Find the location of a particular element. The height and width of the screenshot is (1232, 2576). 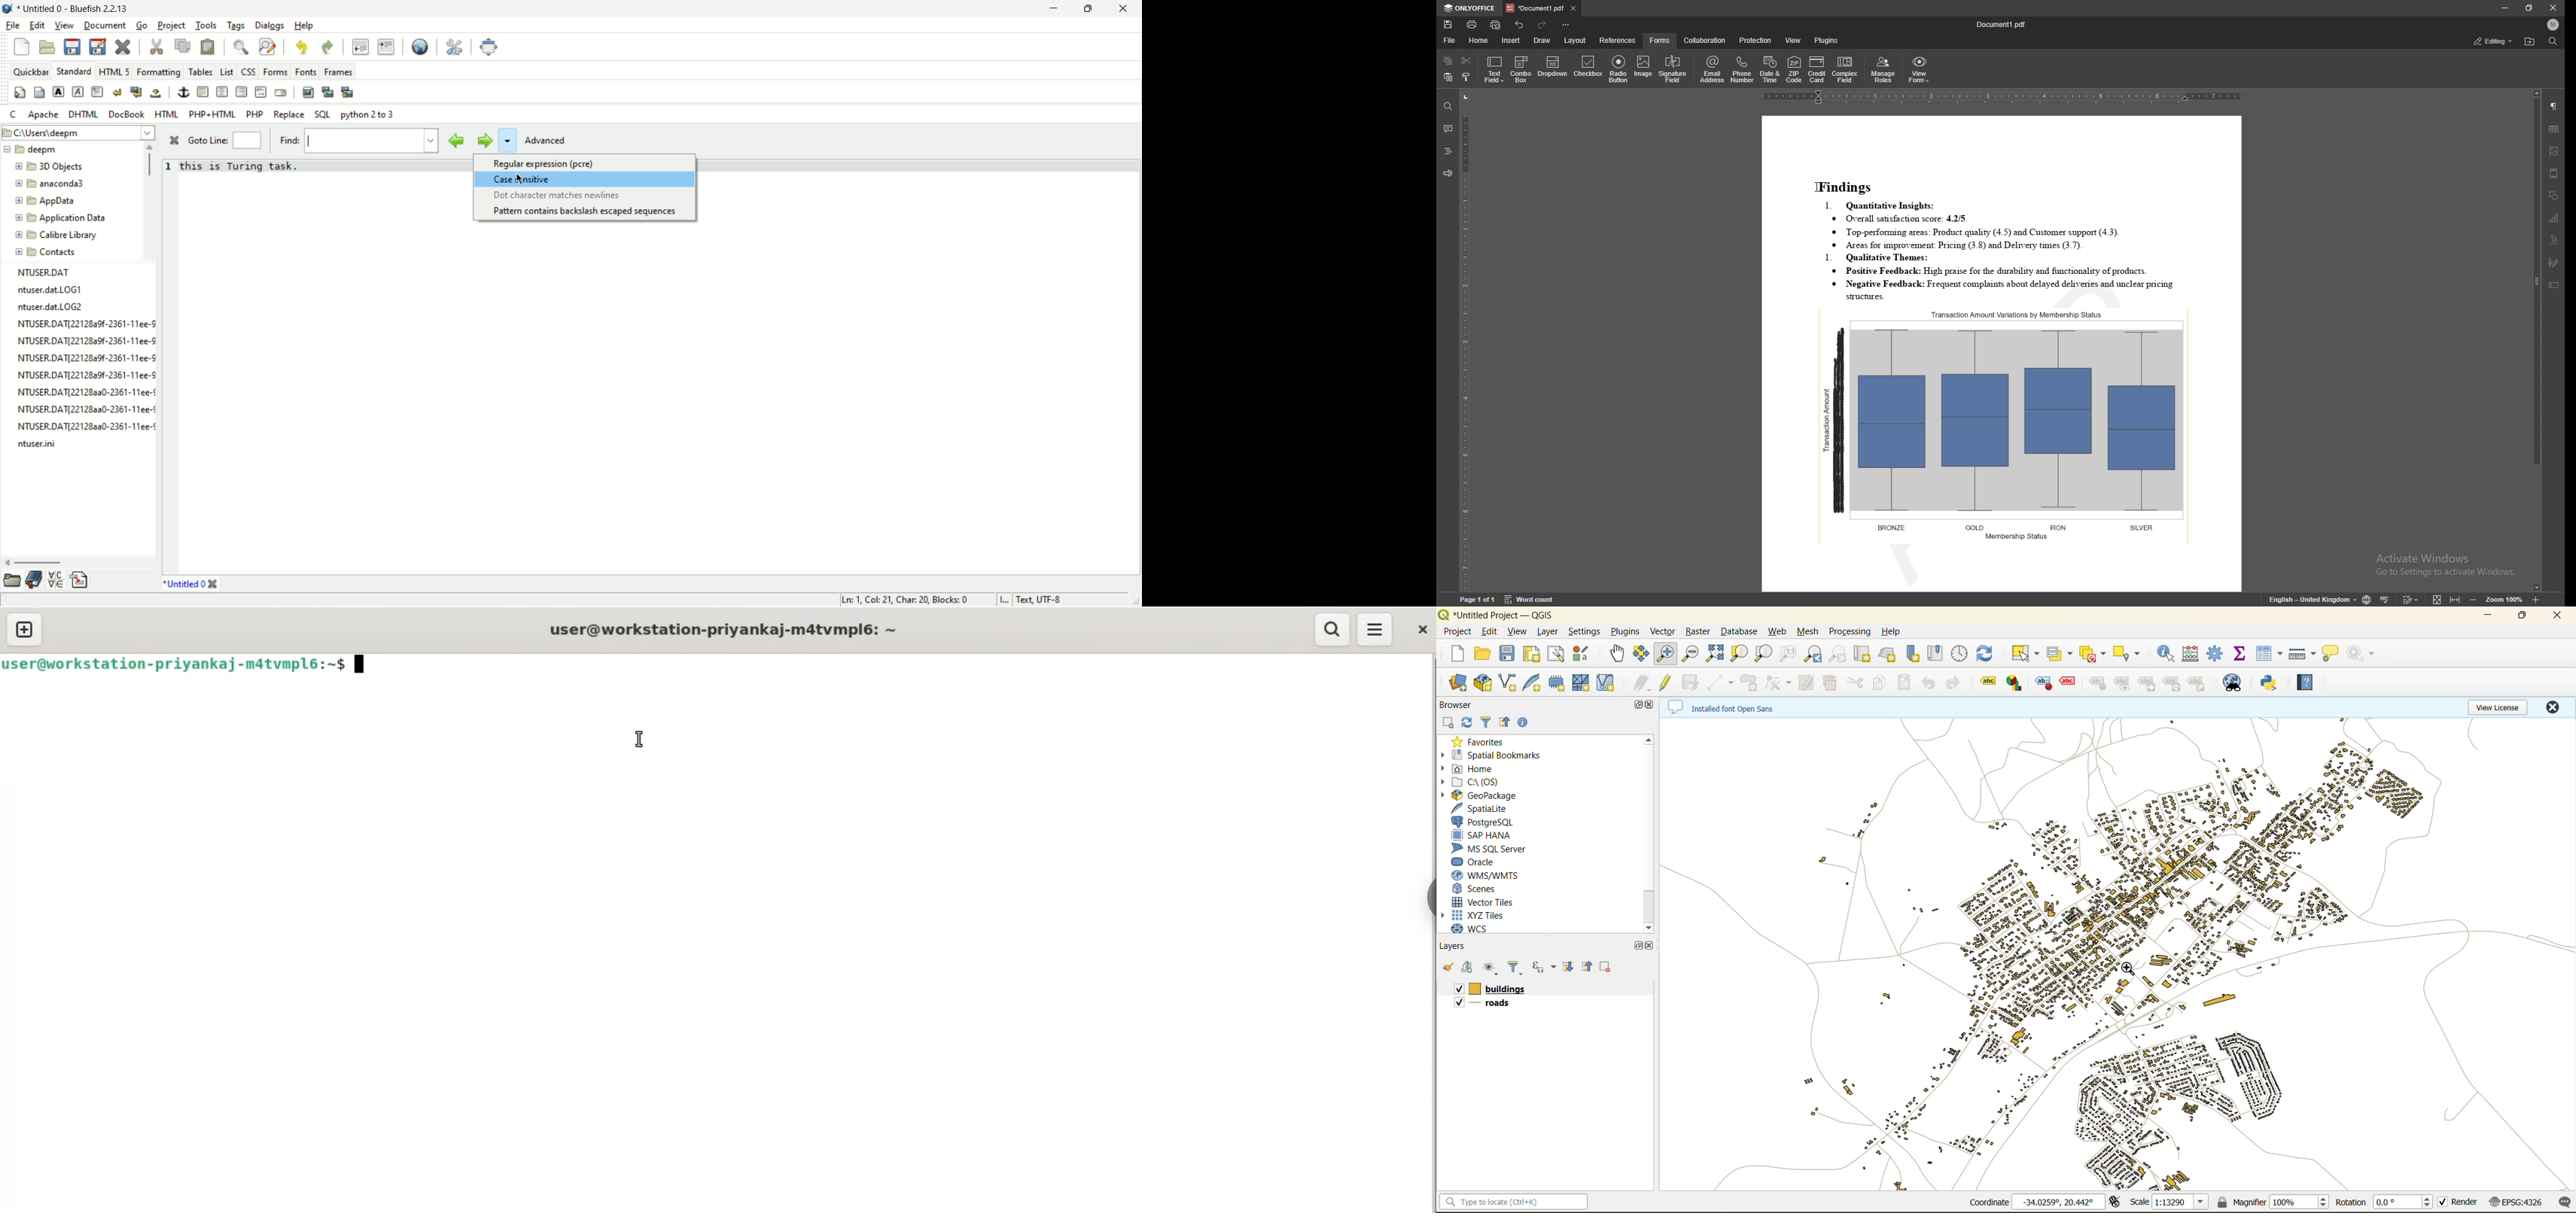

preferences is located at coordinates (454, 47).